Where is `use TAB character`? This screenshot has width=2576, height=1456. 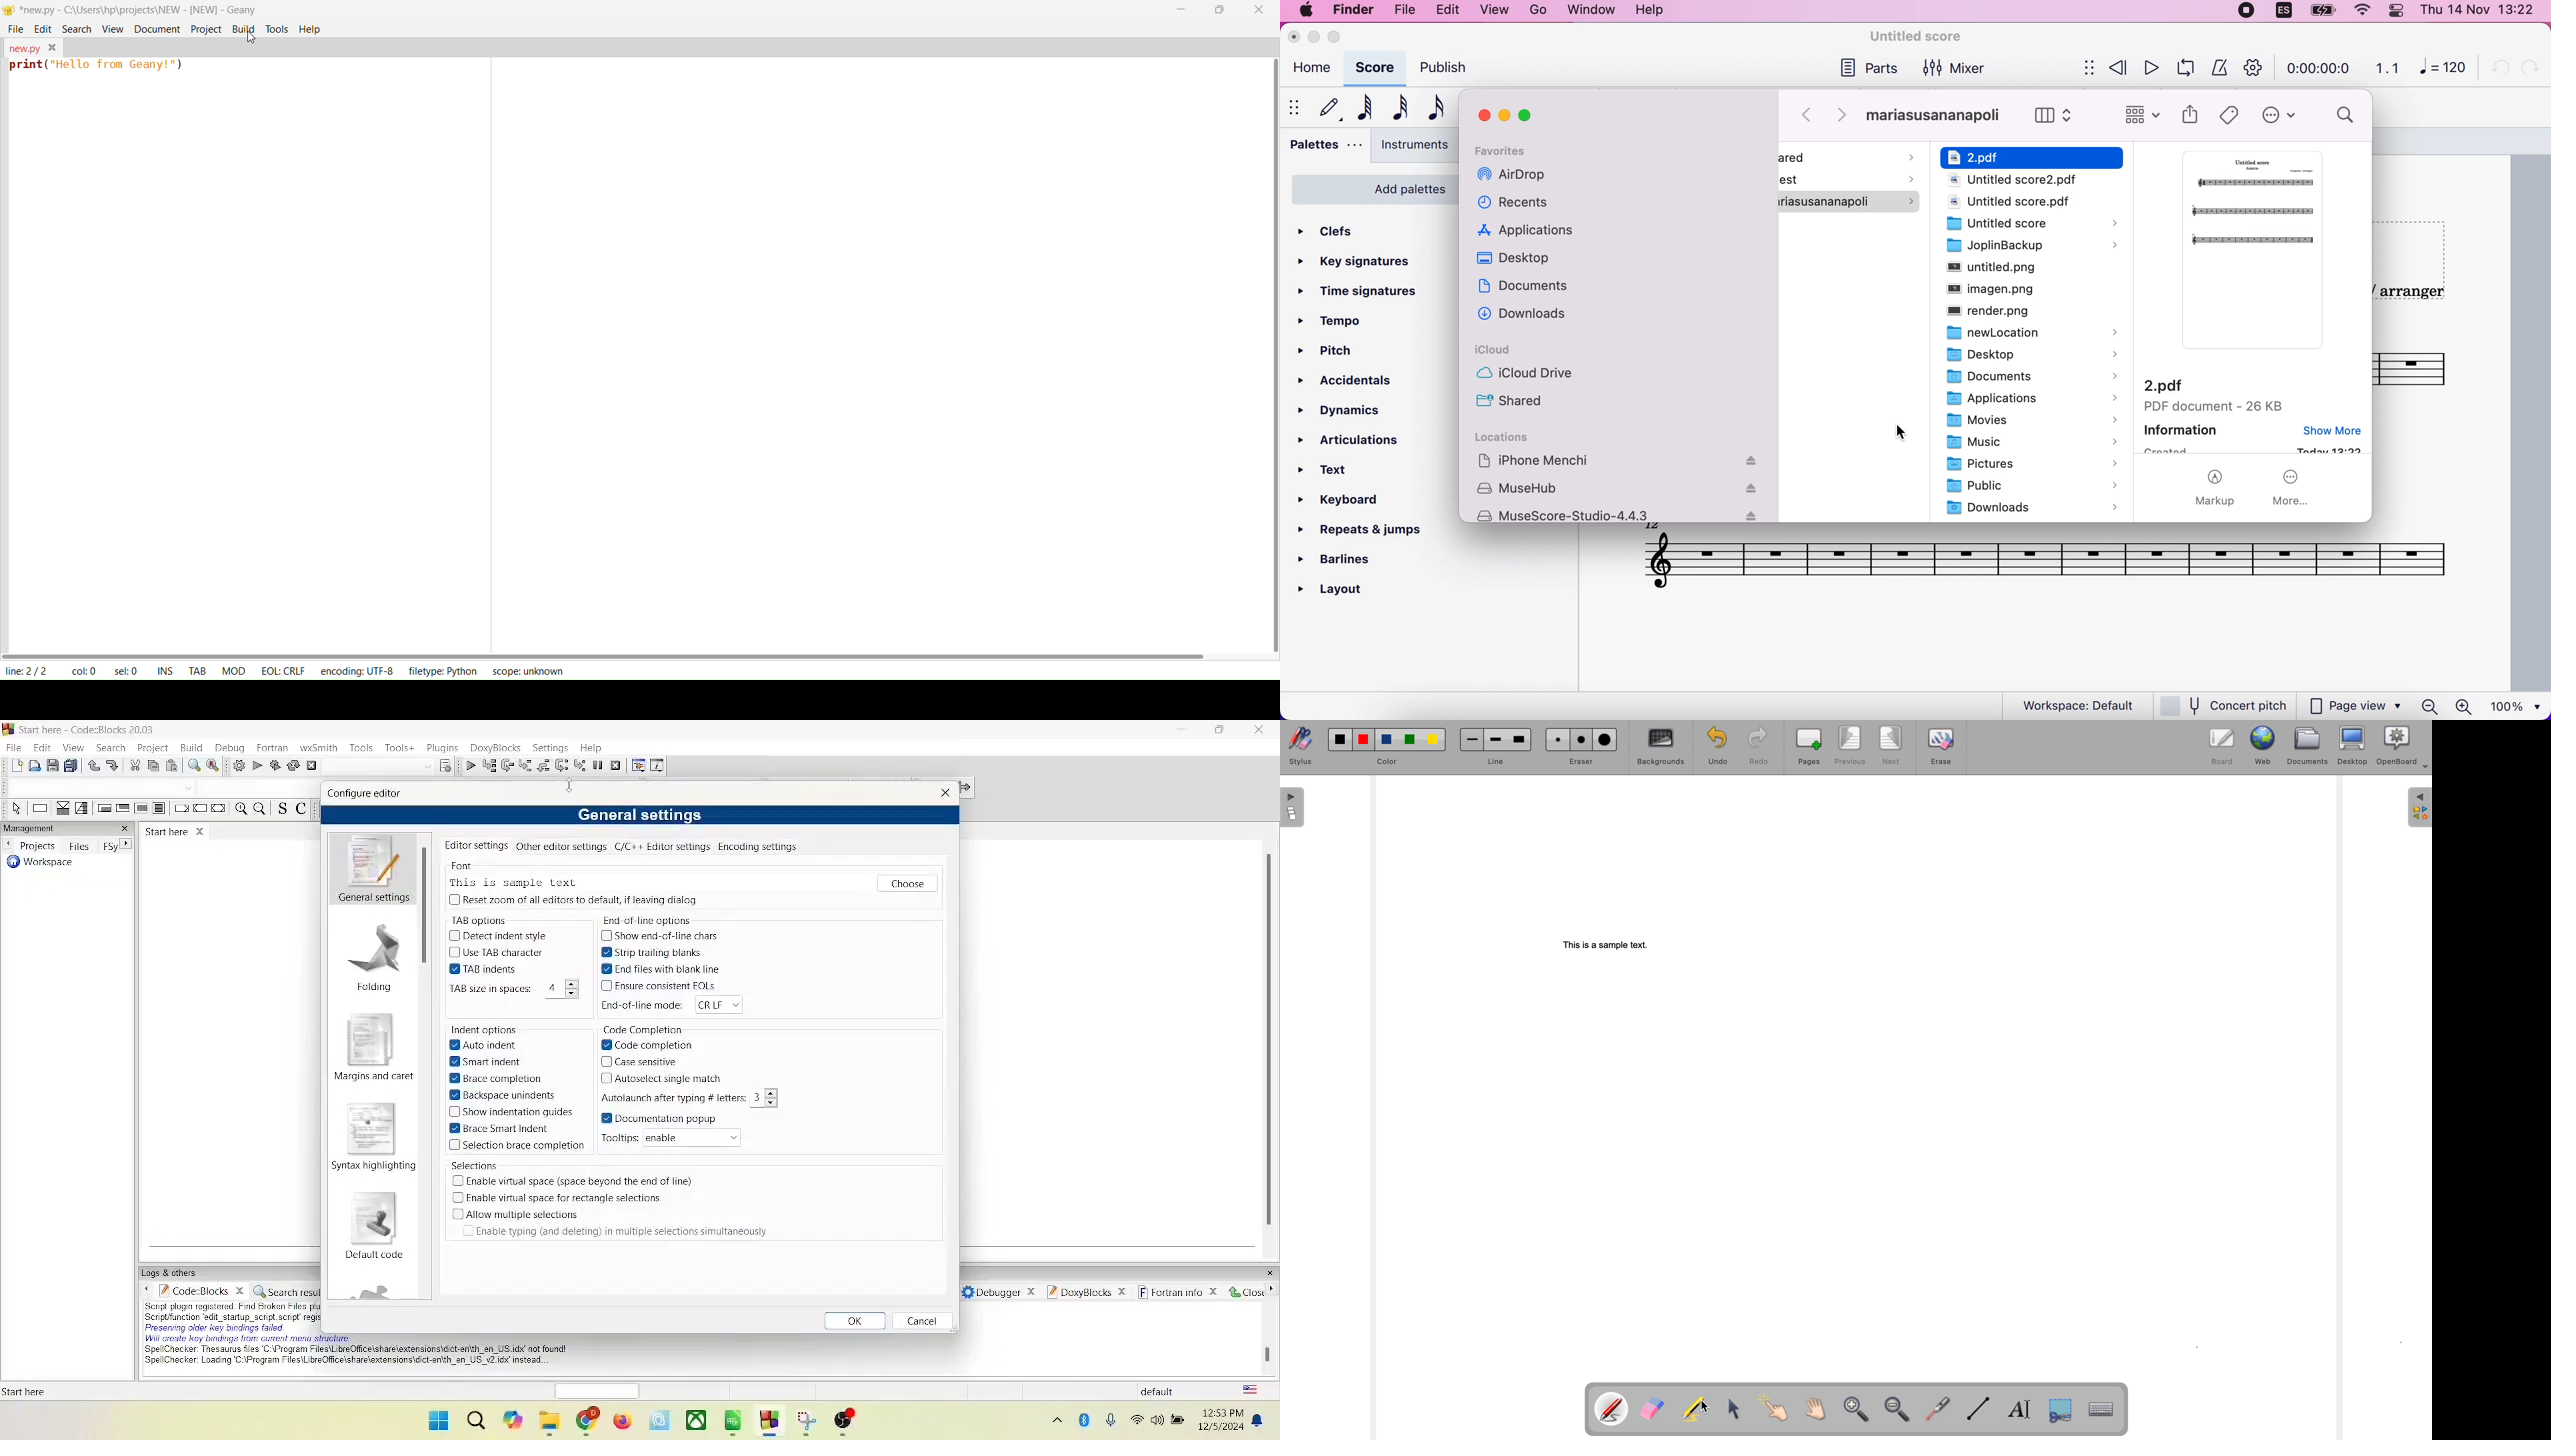 use TAB character is located at coordinates (496, 952).